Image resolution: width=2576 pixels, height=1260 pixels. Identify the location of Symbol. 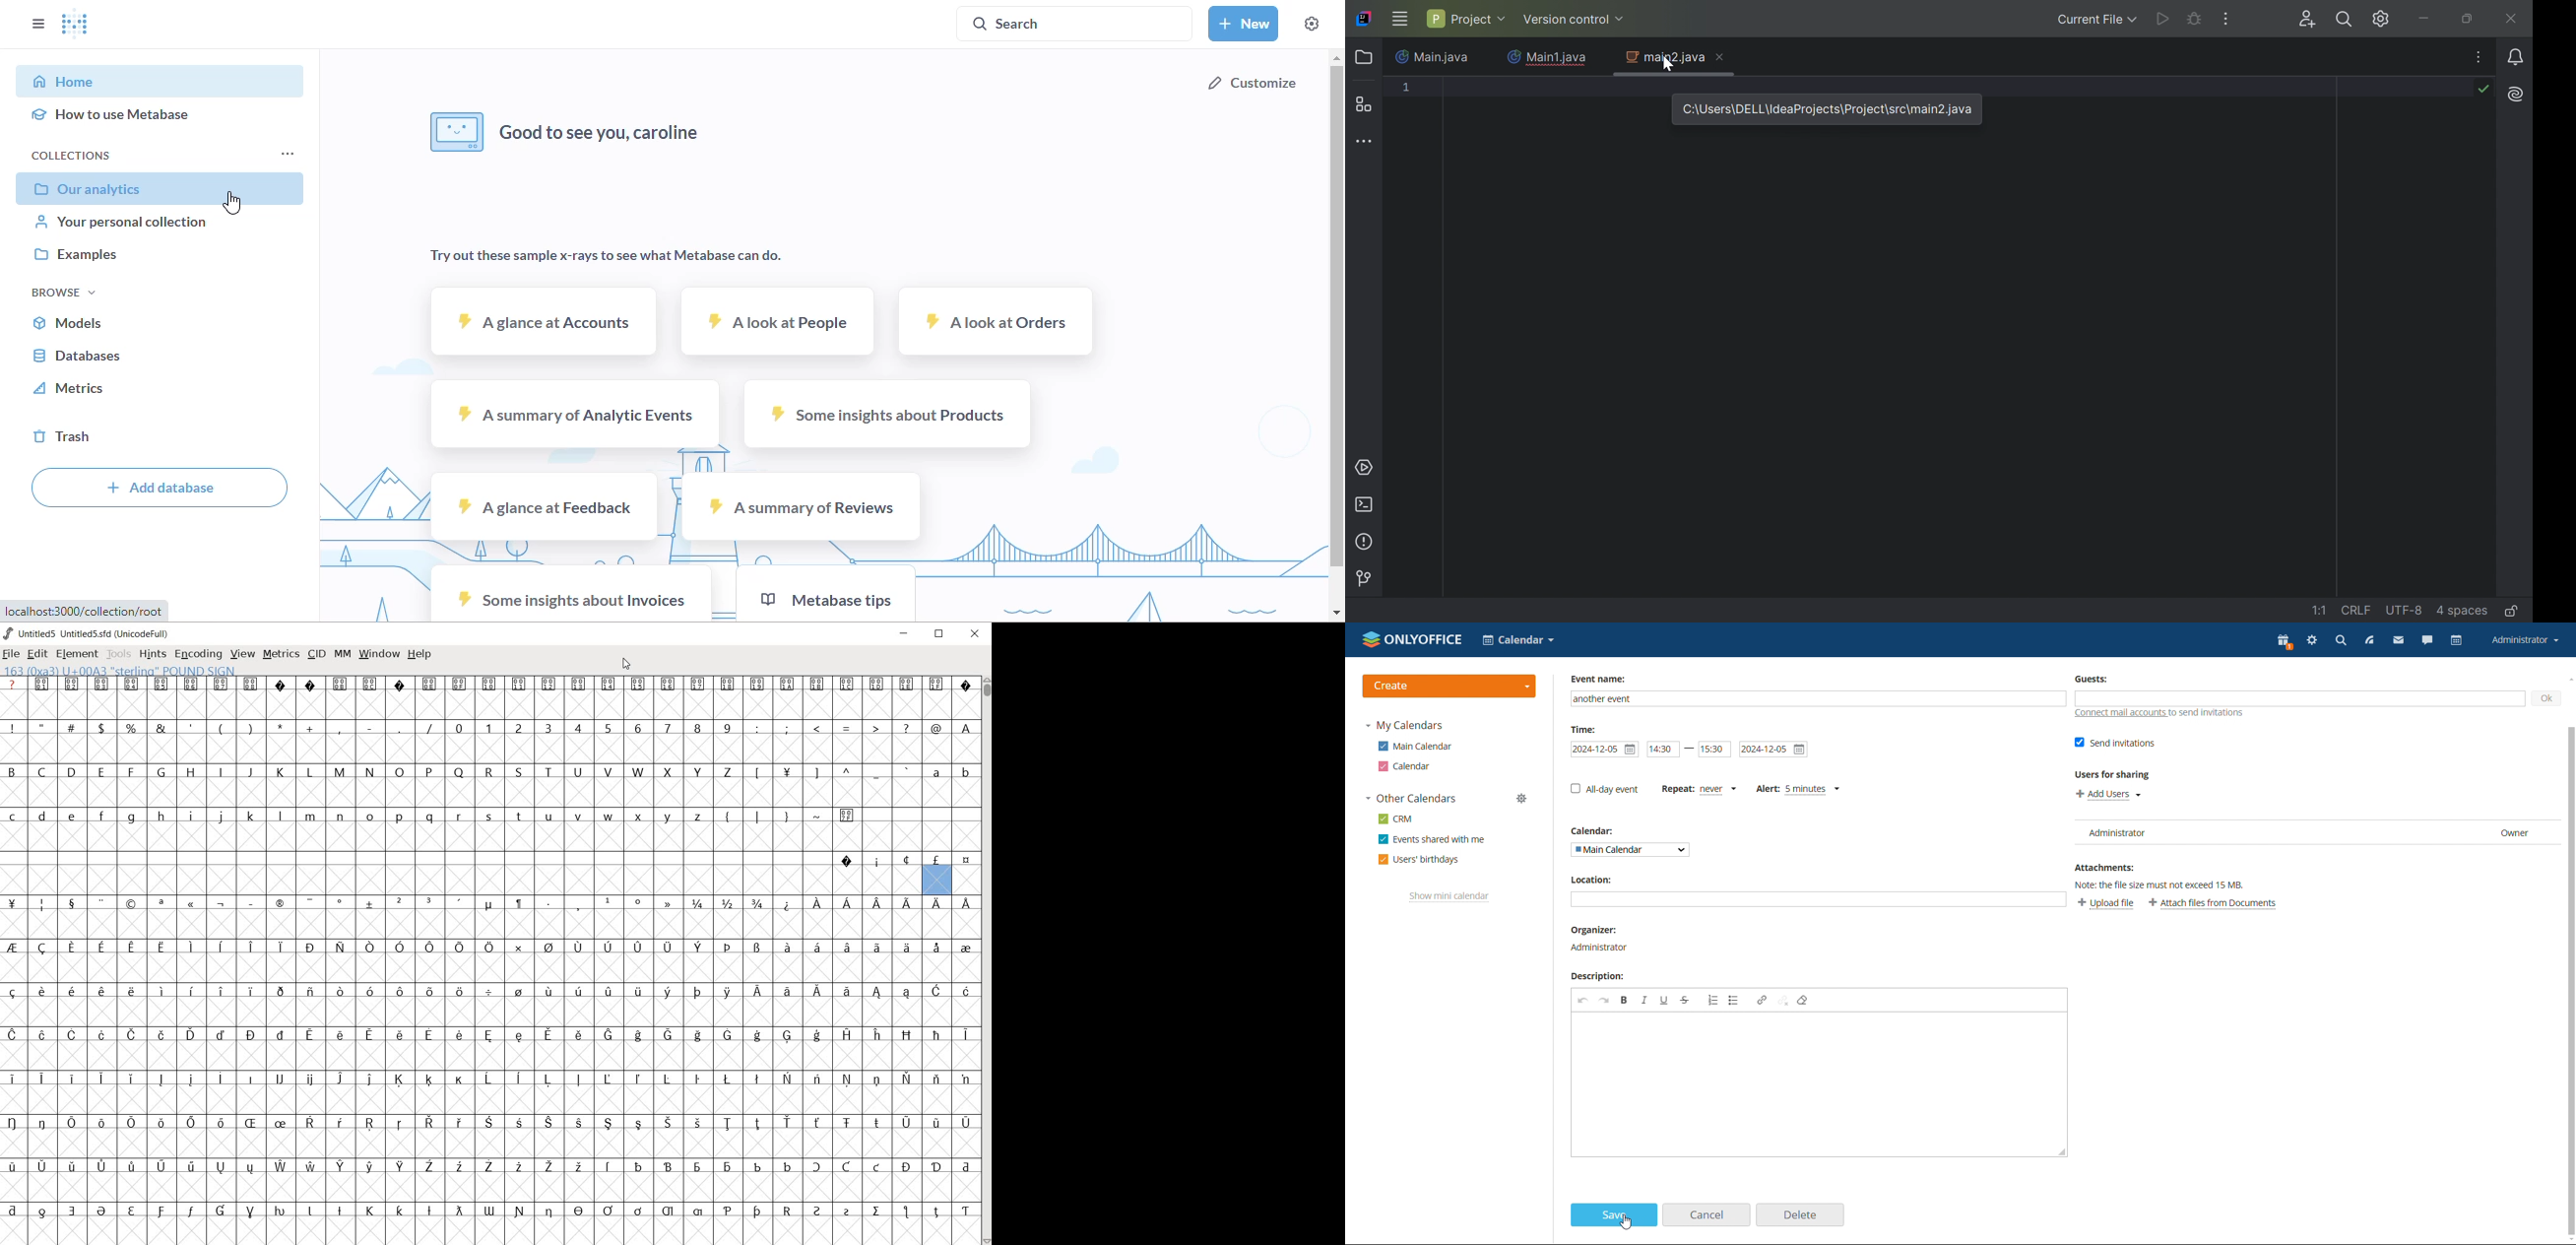
(341, 1078).